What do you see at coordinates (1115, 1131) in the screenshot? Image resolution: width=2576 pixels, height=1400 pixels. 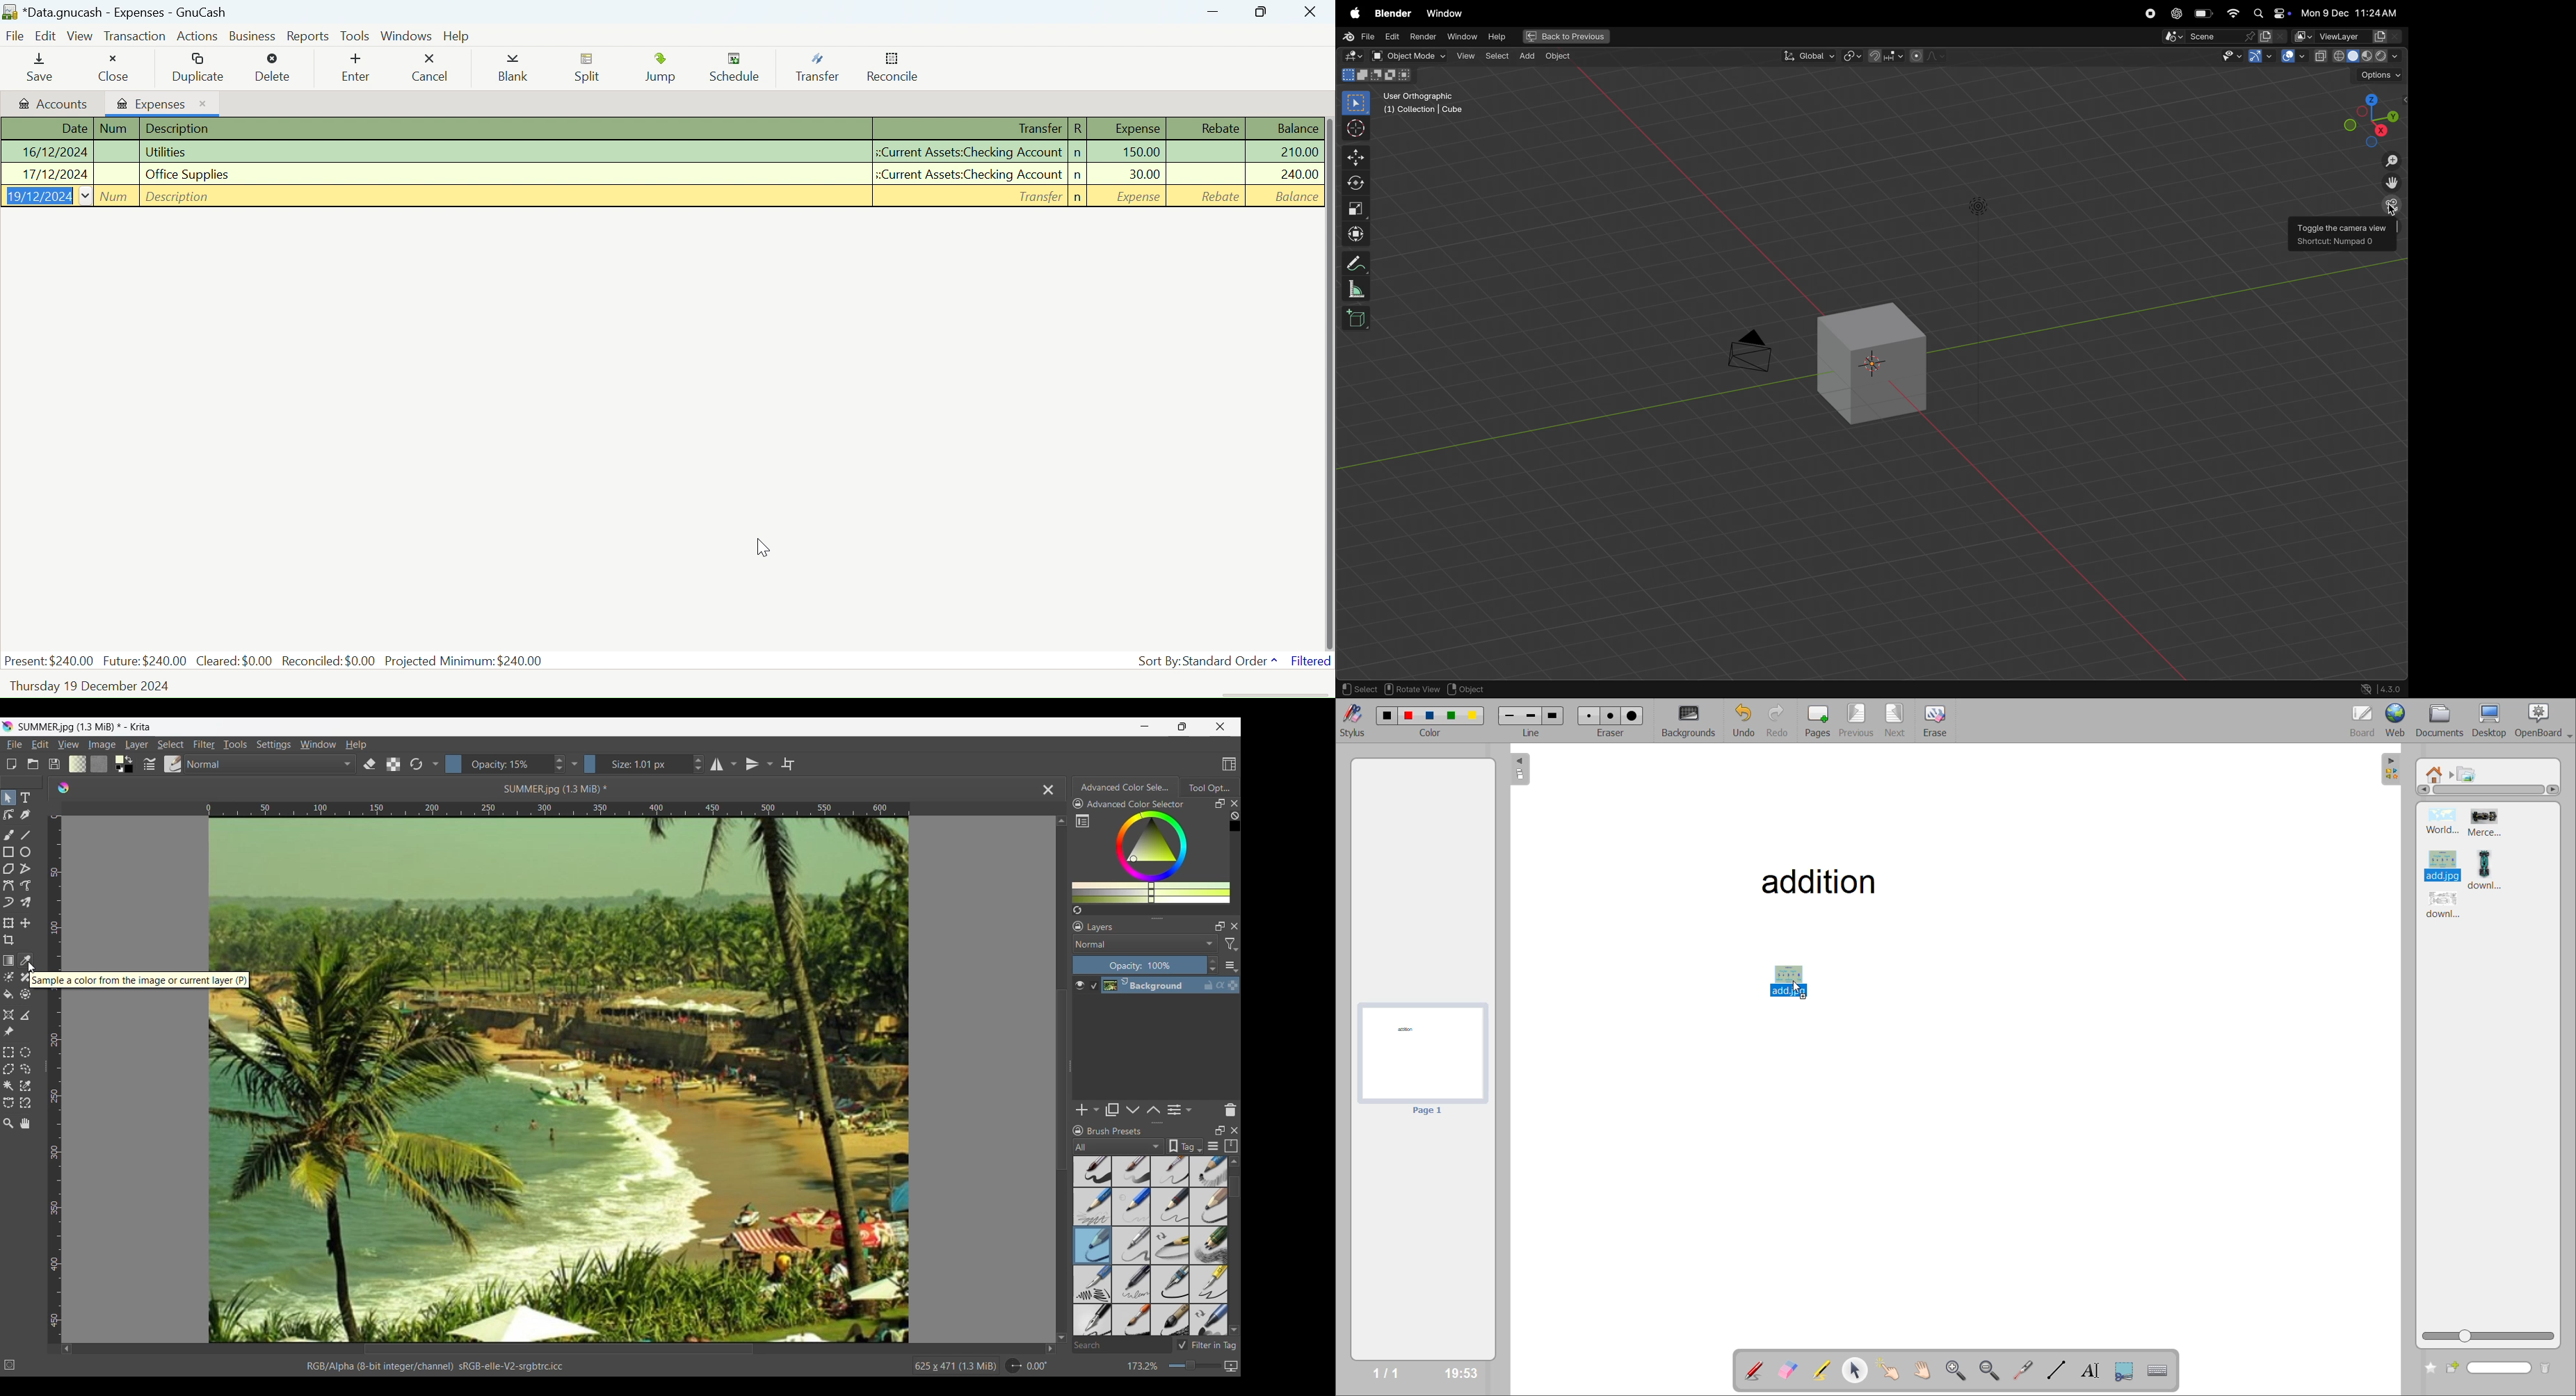 I see `Brush Presets` at bounding box center [1115, 1131].